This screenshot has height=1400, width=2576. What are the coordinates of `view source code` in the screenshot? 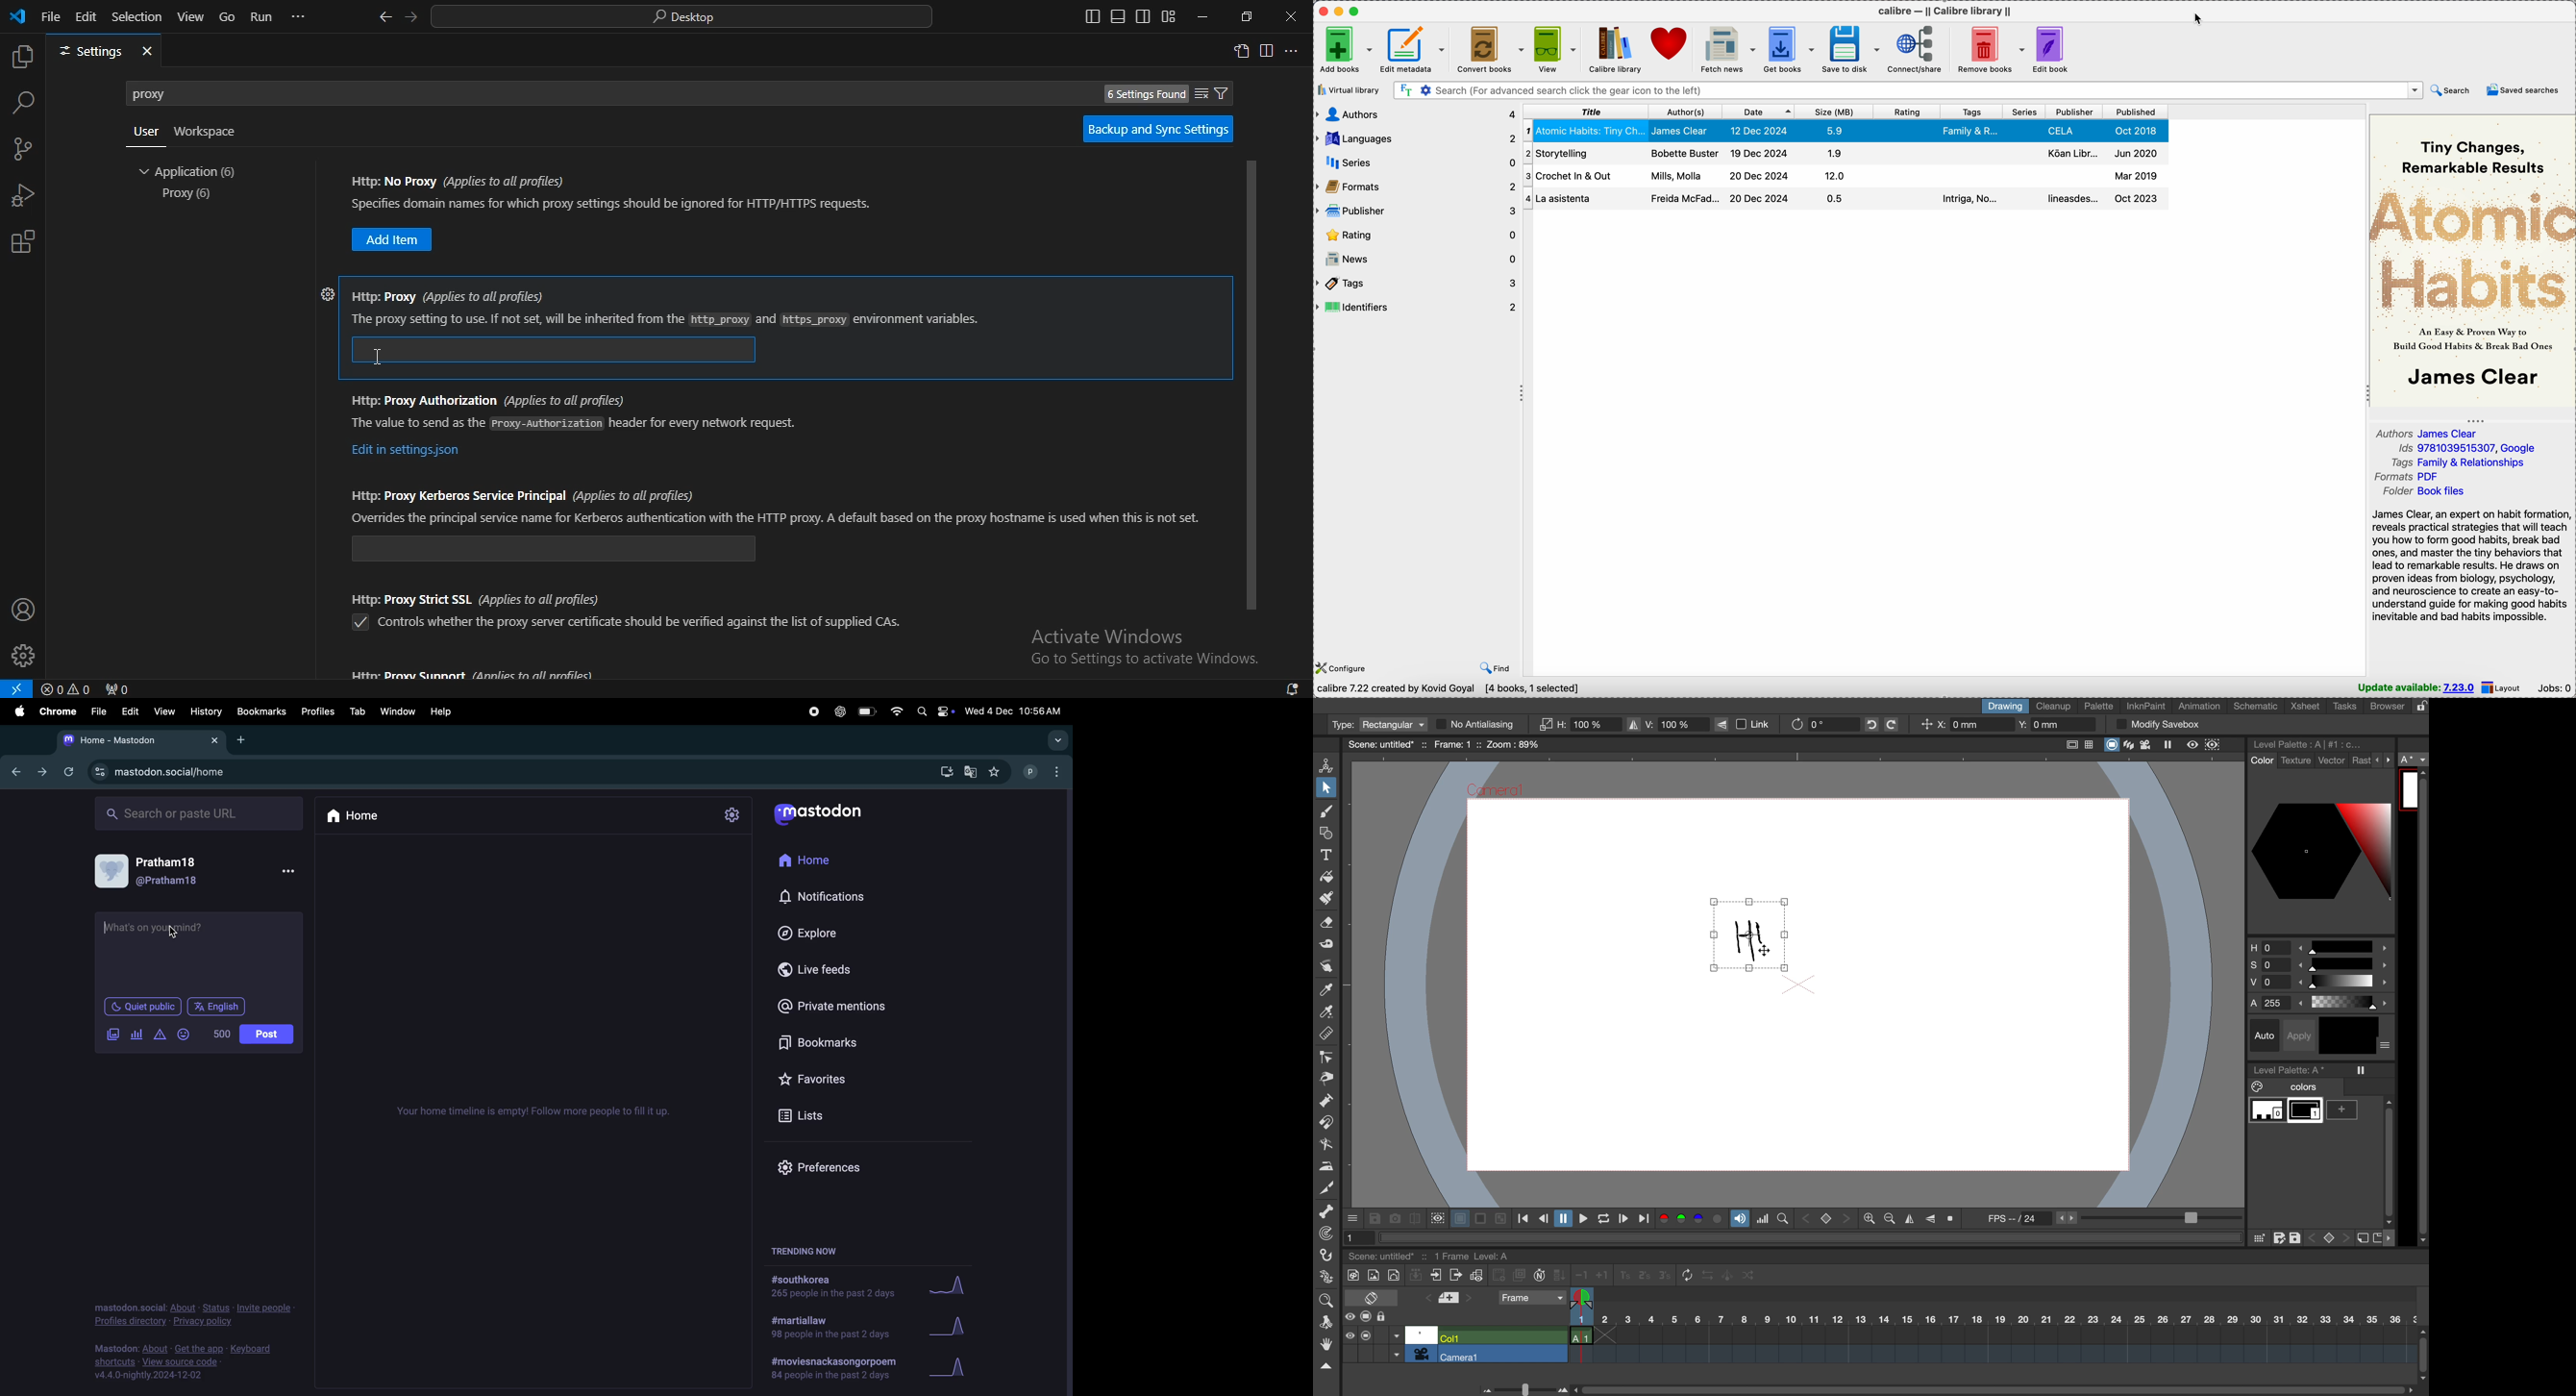 It's located at (194, 1364).